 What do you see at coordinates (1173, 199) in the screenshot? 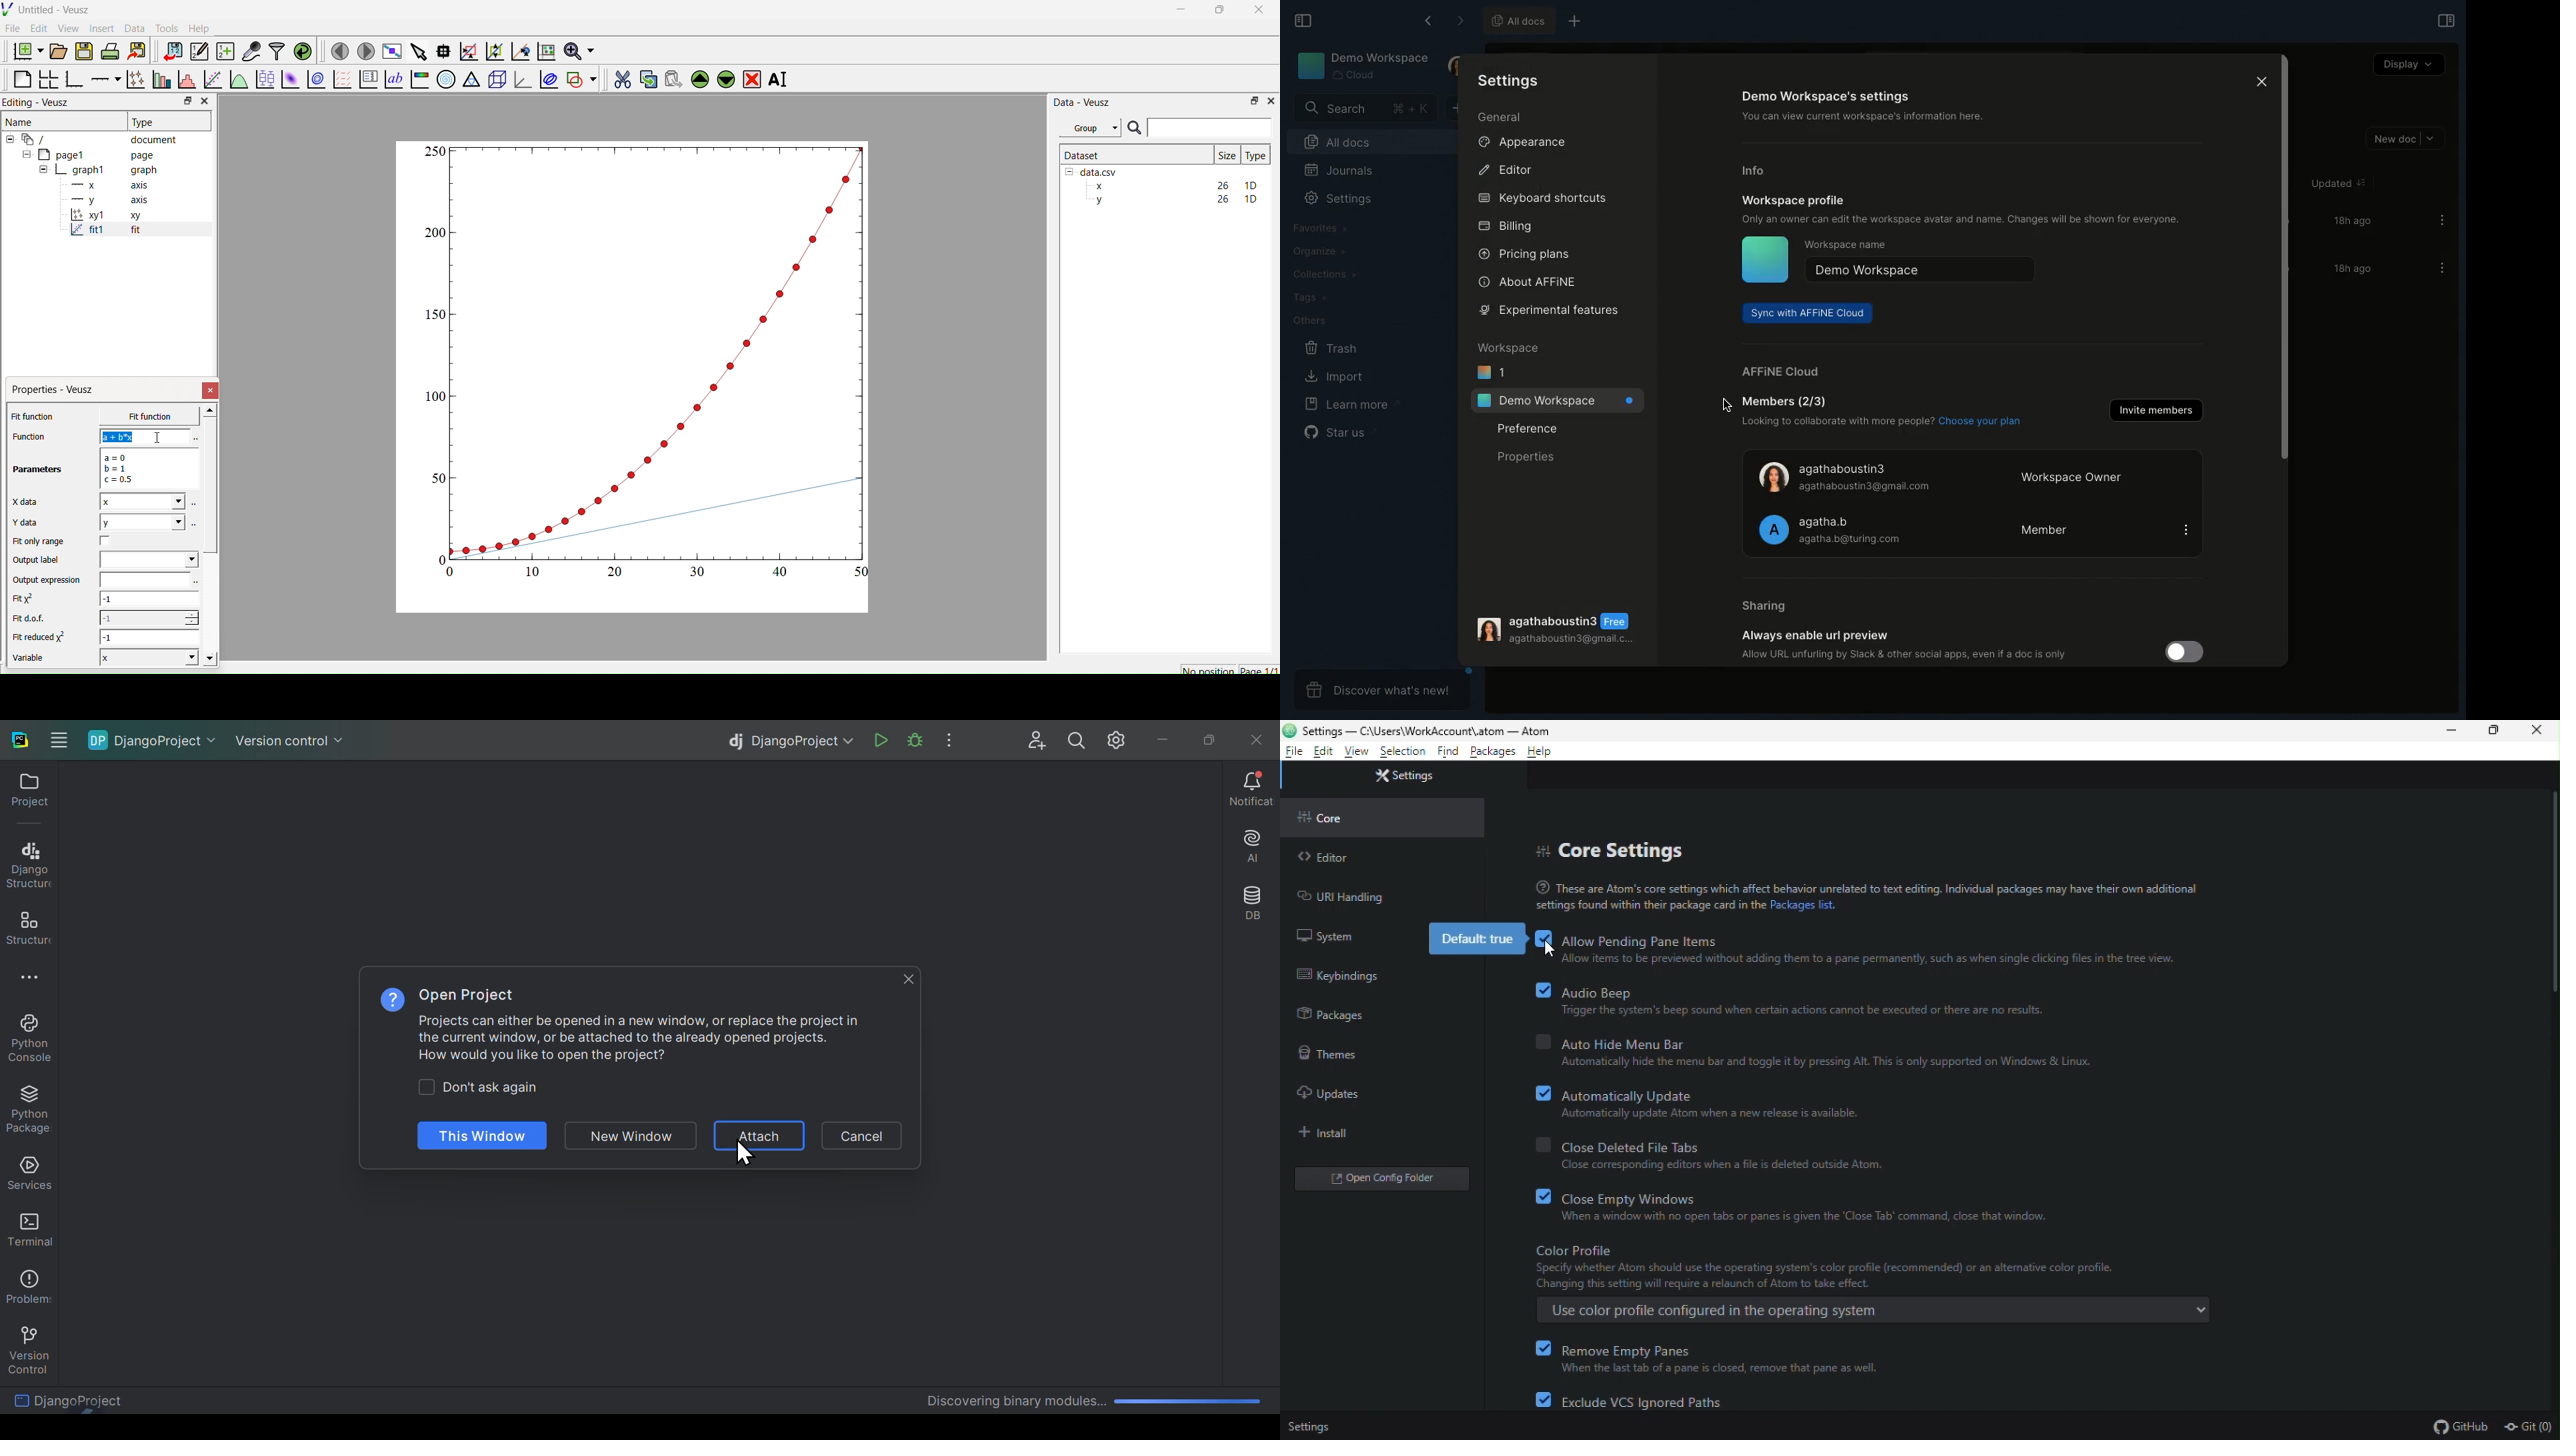
I see `y 26 1D` at bounding box center [1173, 199].